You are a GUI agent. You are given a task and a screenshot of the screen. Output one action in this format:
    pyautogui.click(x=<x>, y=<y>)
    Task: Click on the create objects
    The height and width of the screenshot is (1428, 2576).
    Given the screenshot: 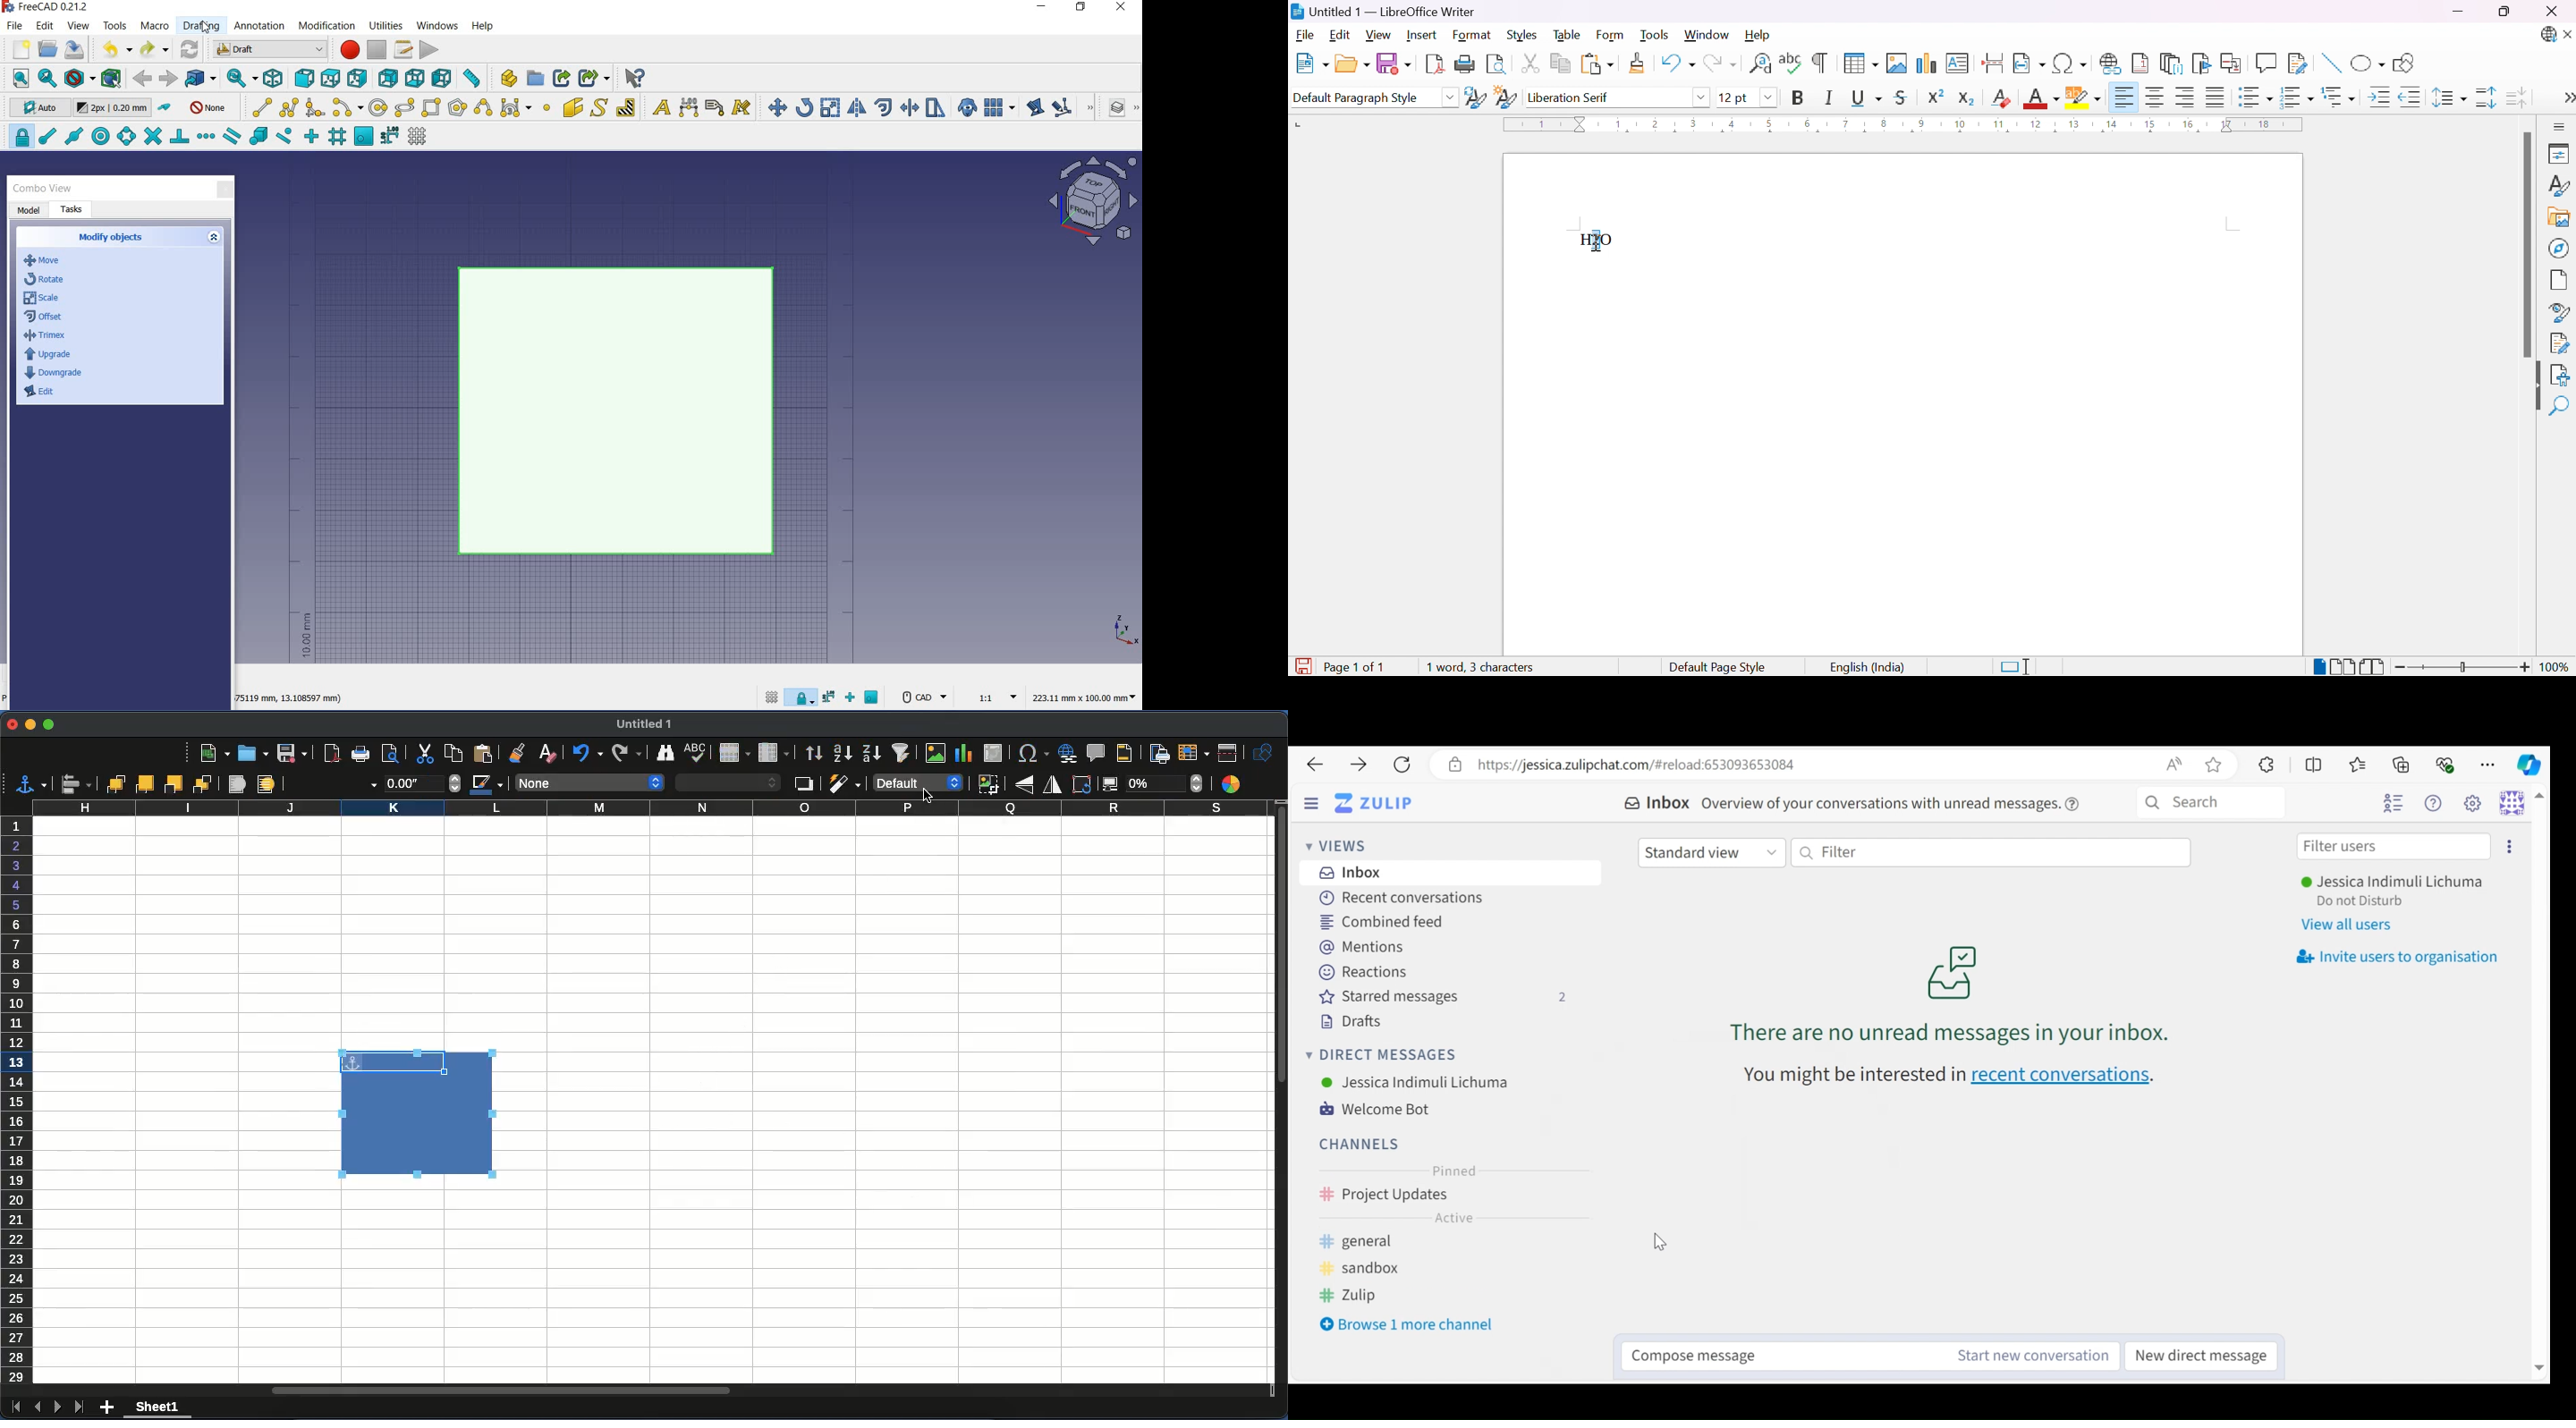 What is the action you would take?
    pyautogui.click(x=113, y=238)
    